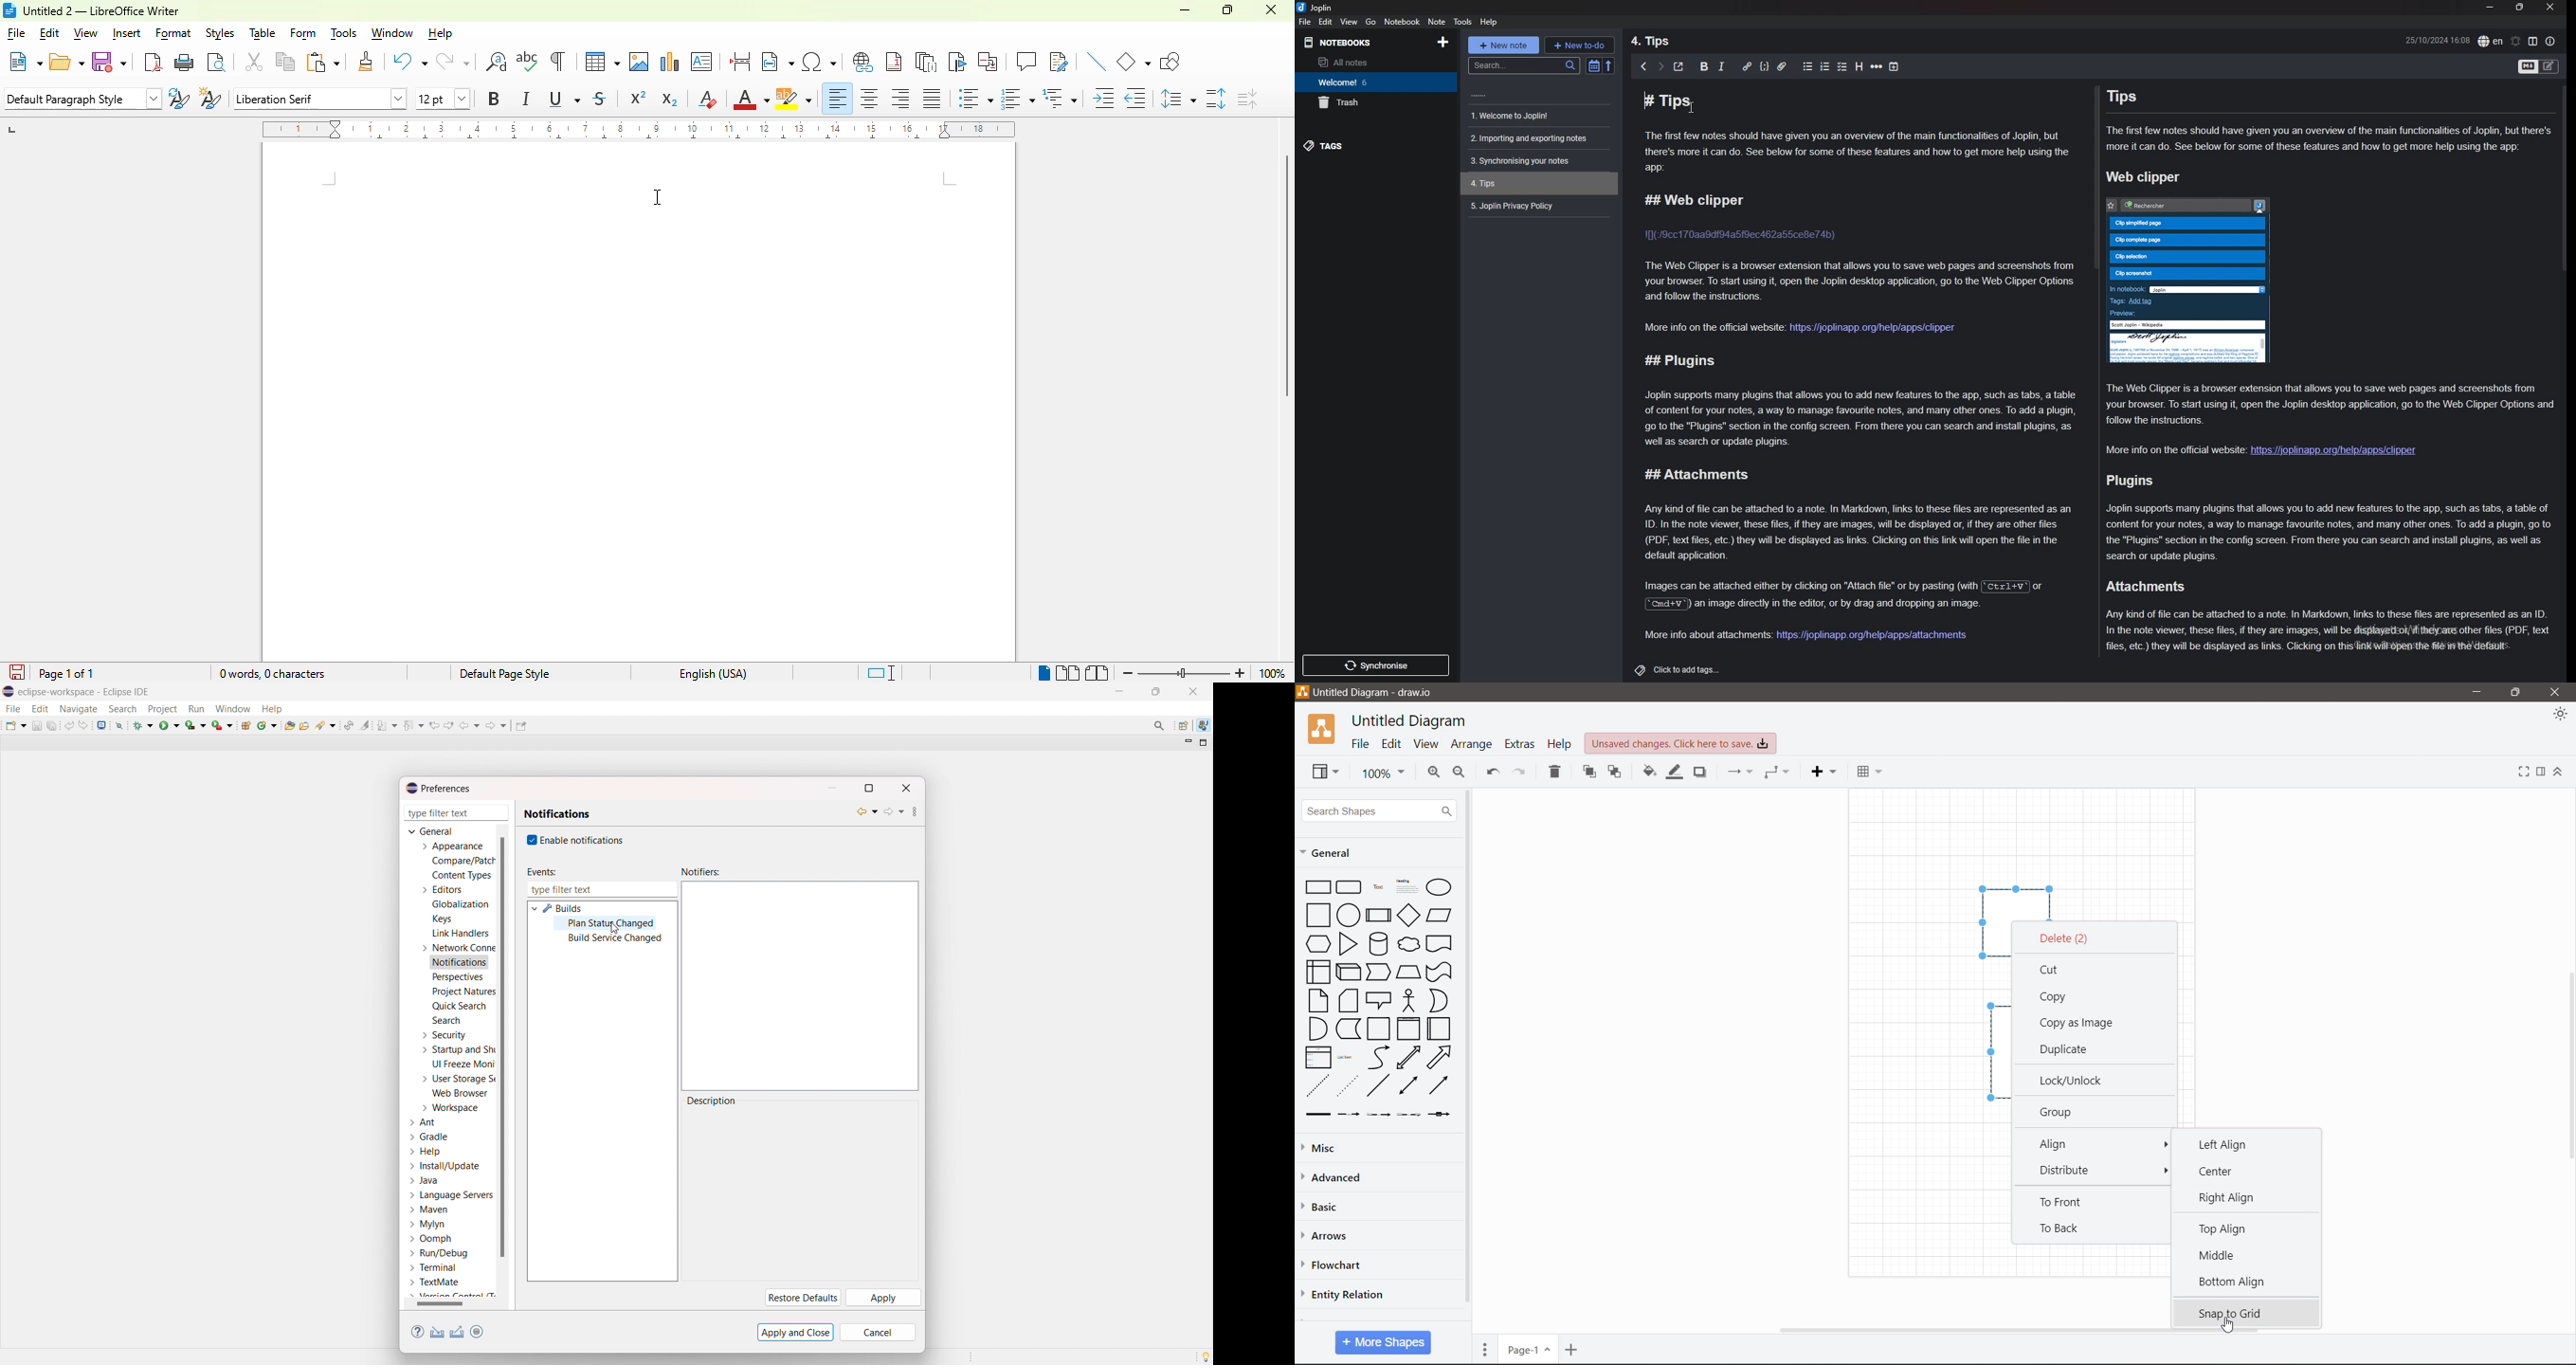 The height and width of the screenshot is (1372, 2576). Describe the element at coordinates (1610, 67) in the screenshot. I see `` at that location.